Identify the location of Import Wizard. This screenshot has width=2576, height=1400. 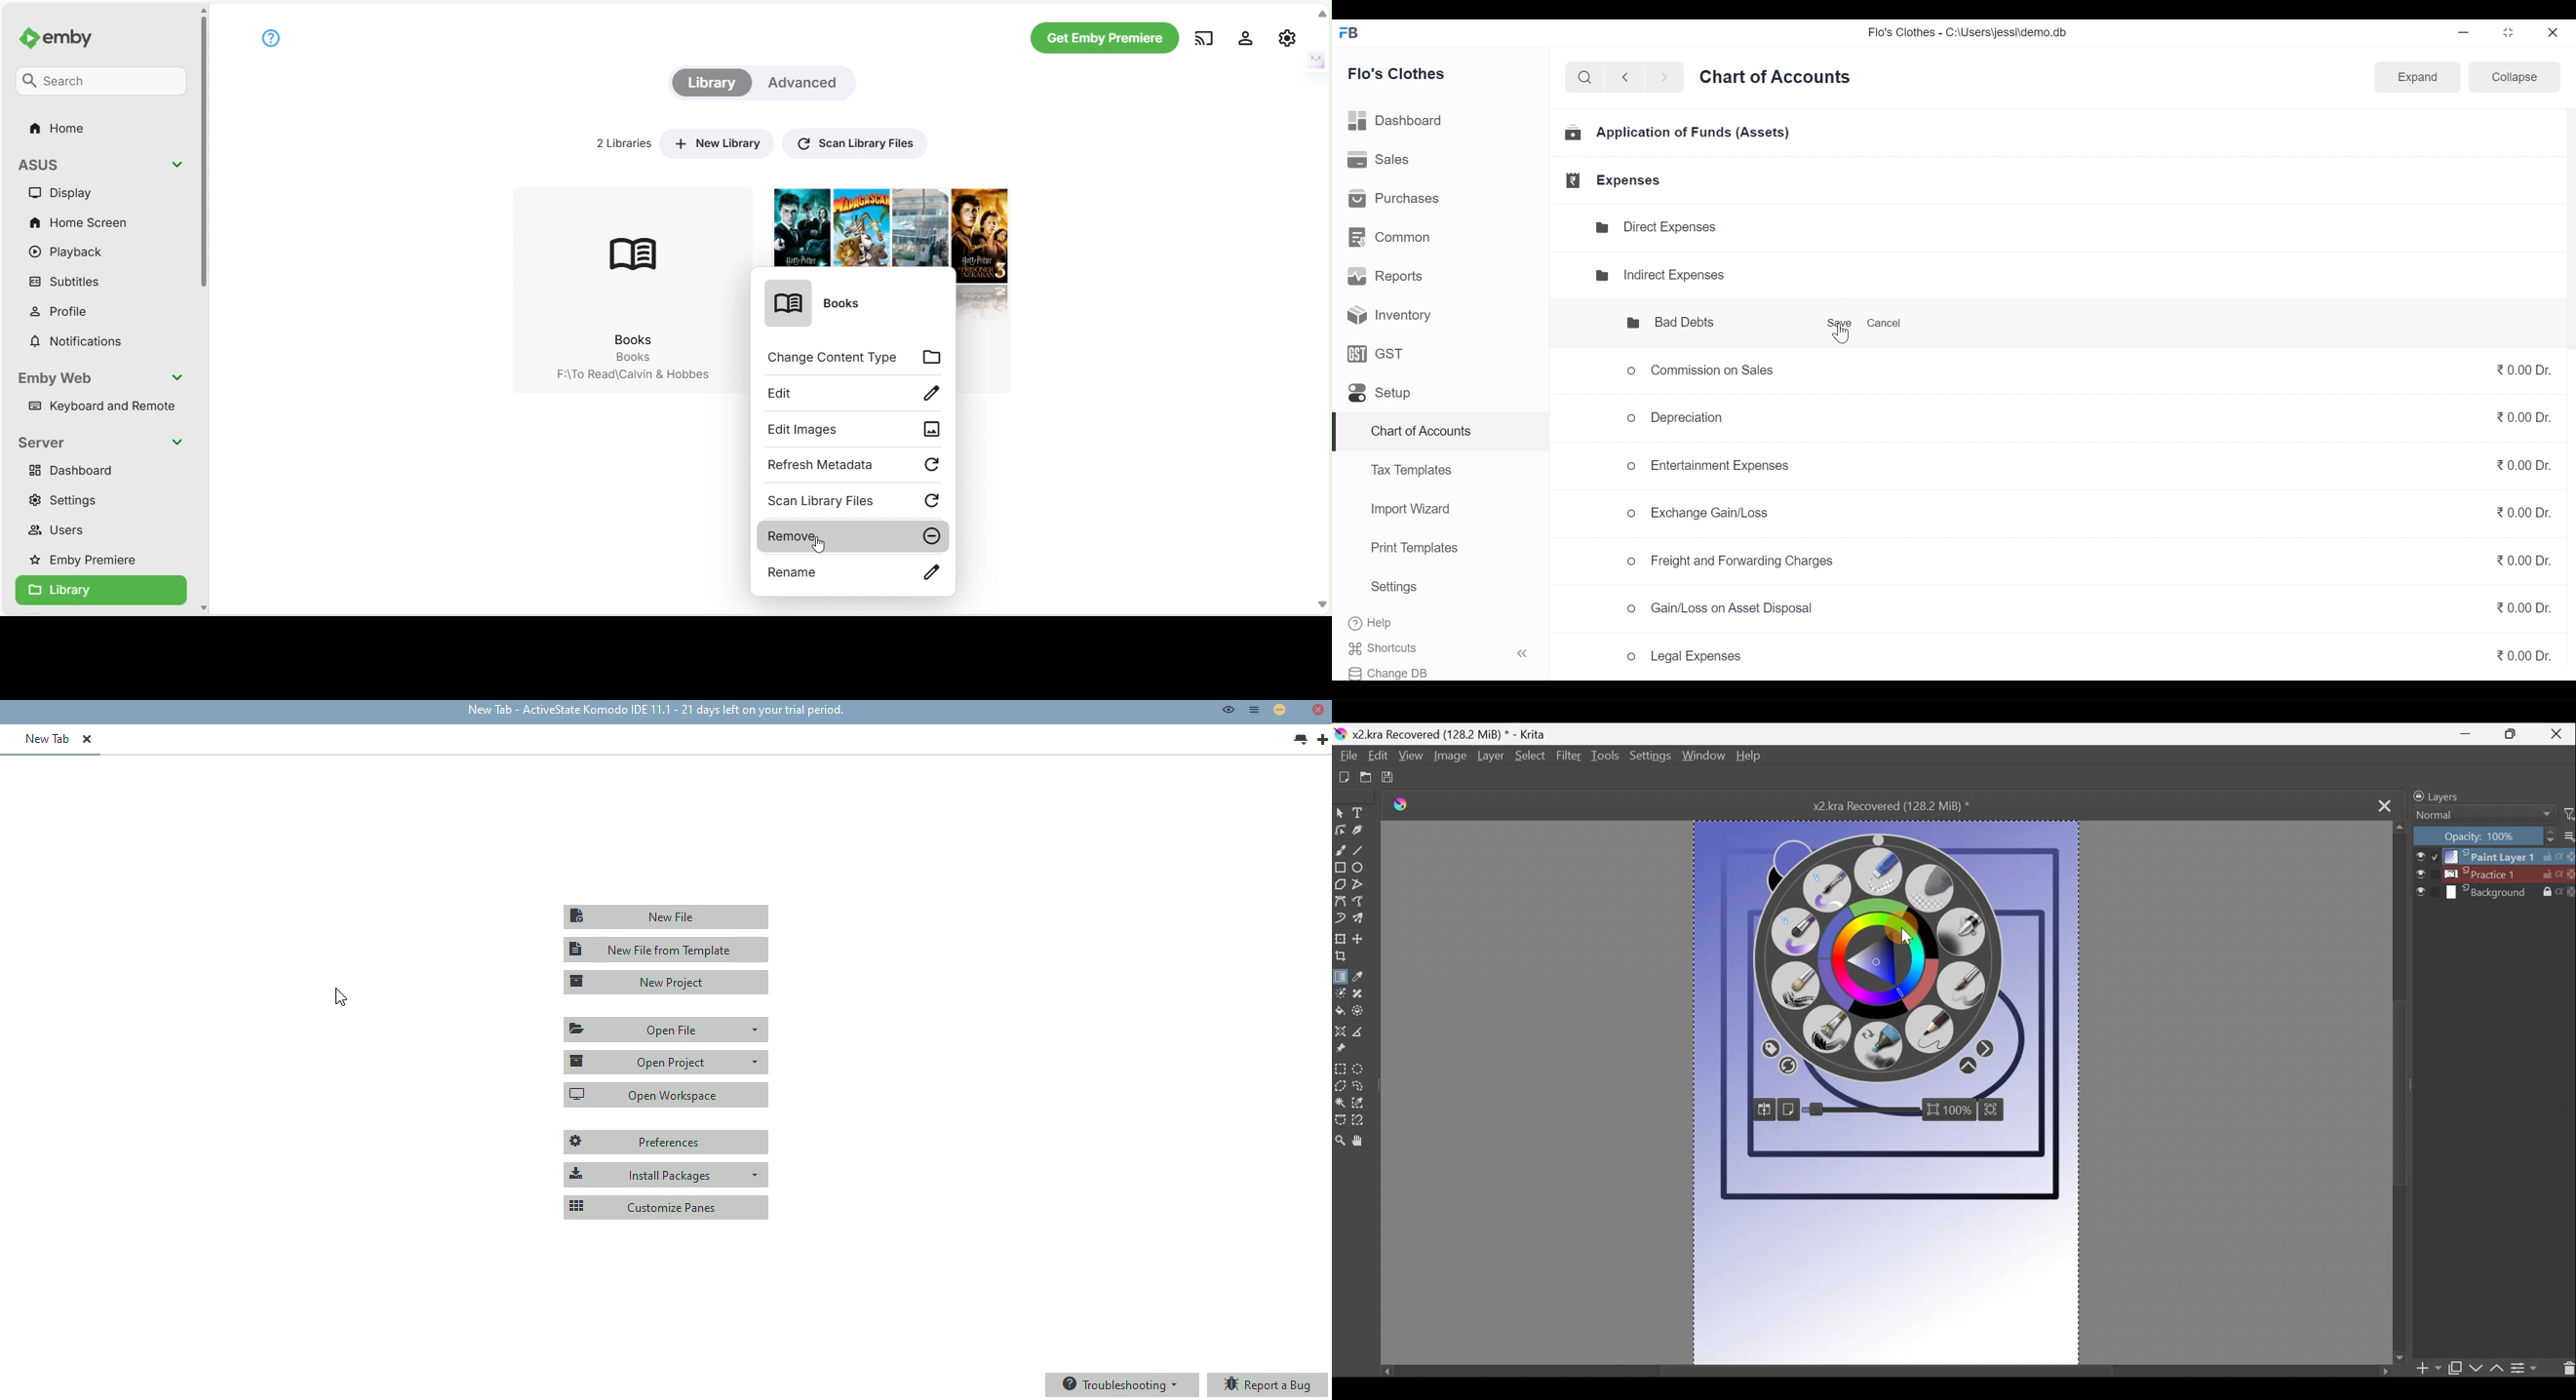
(1406, 511).